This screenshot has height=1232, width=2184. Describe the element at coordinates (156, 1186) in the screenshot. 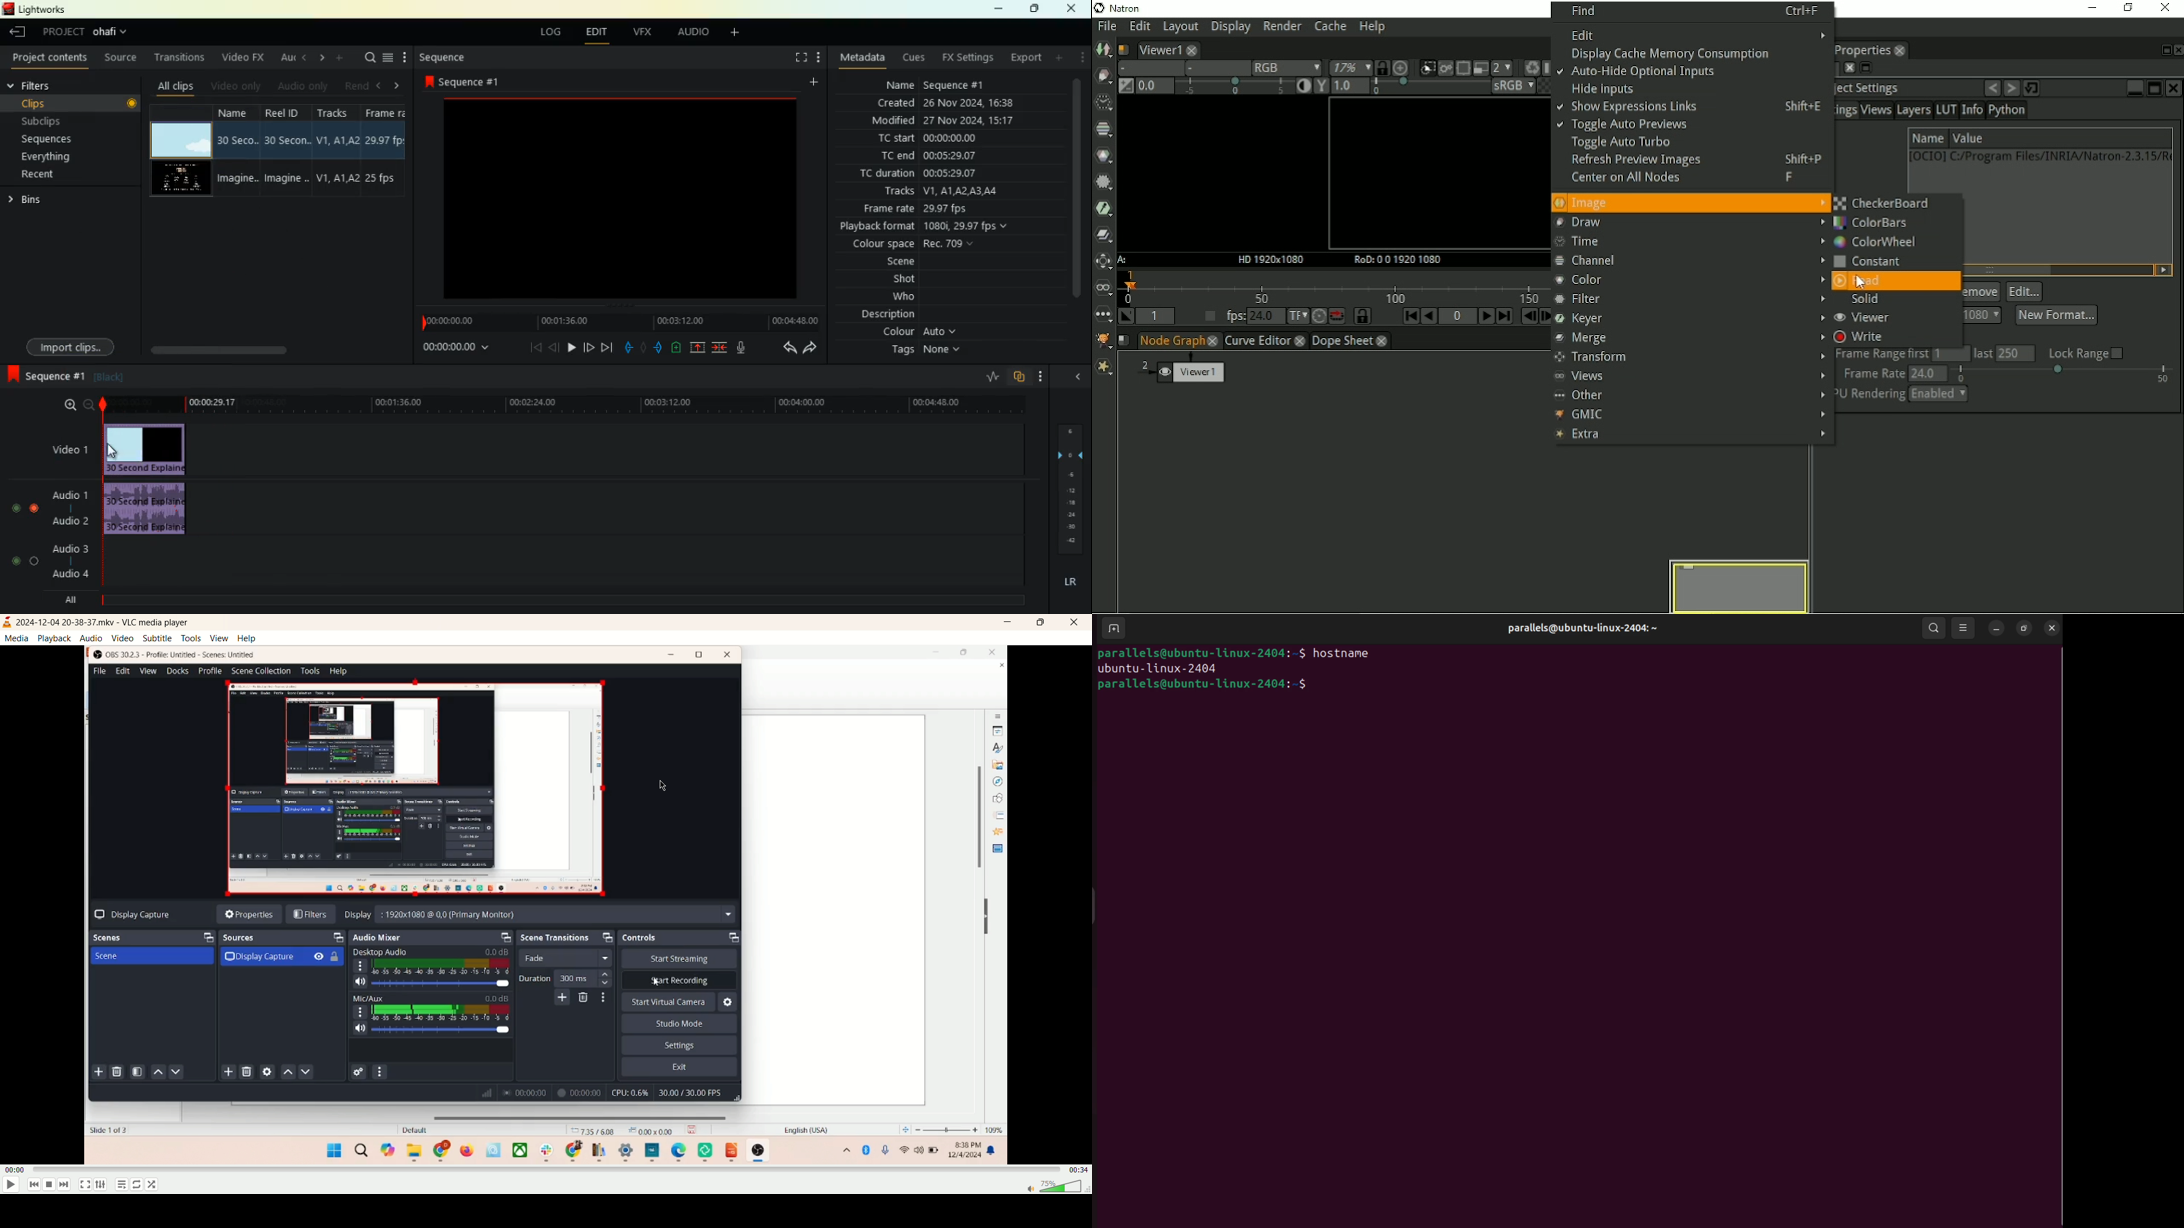

I see `shuffle` at that location.